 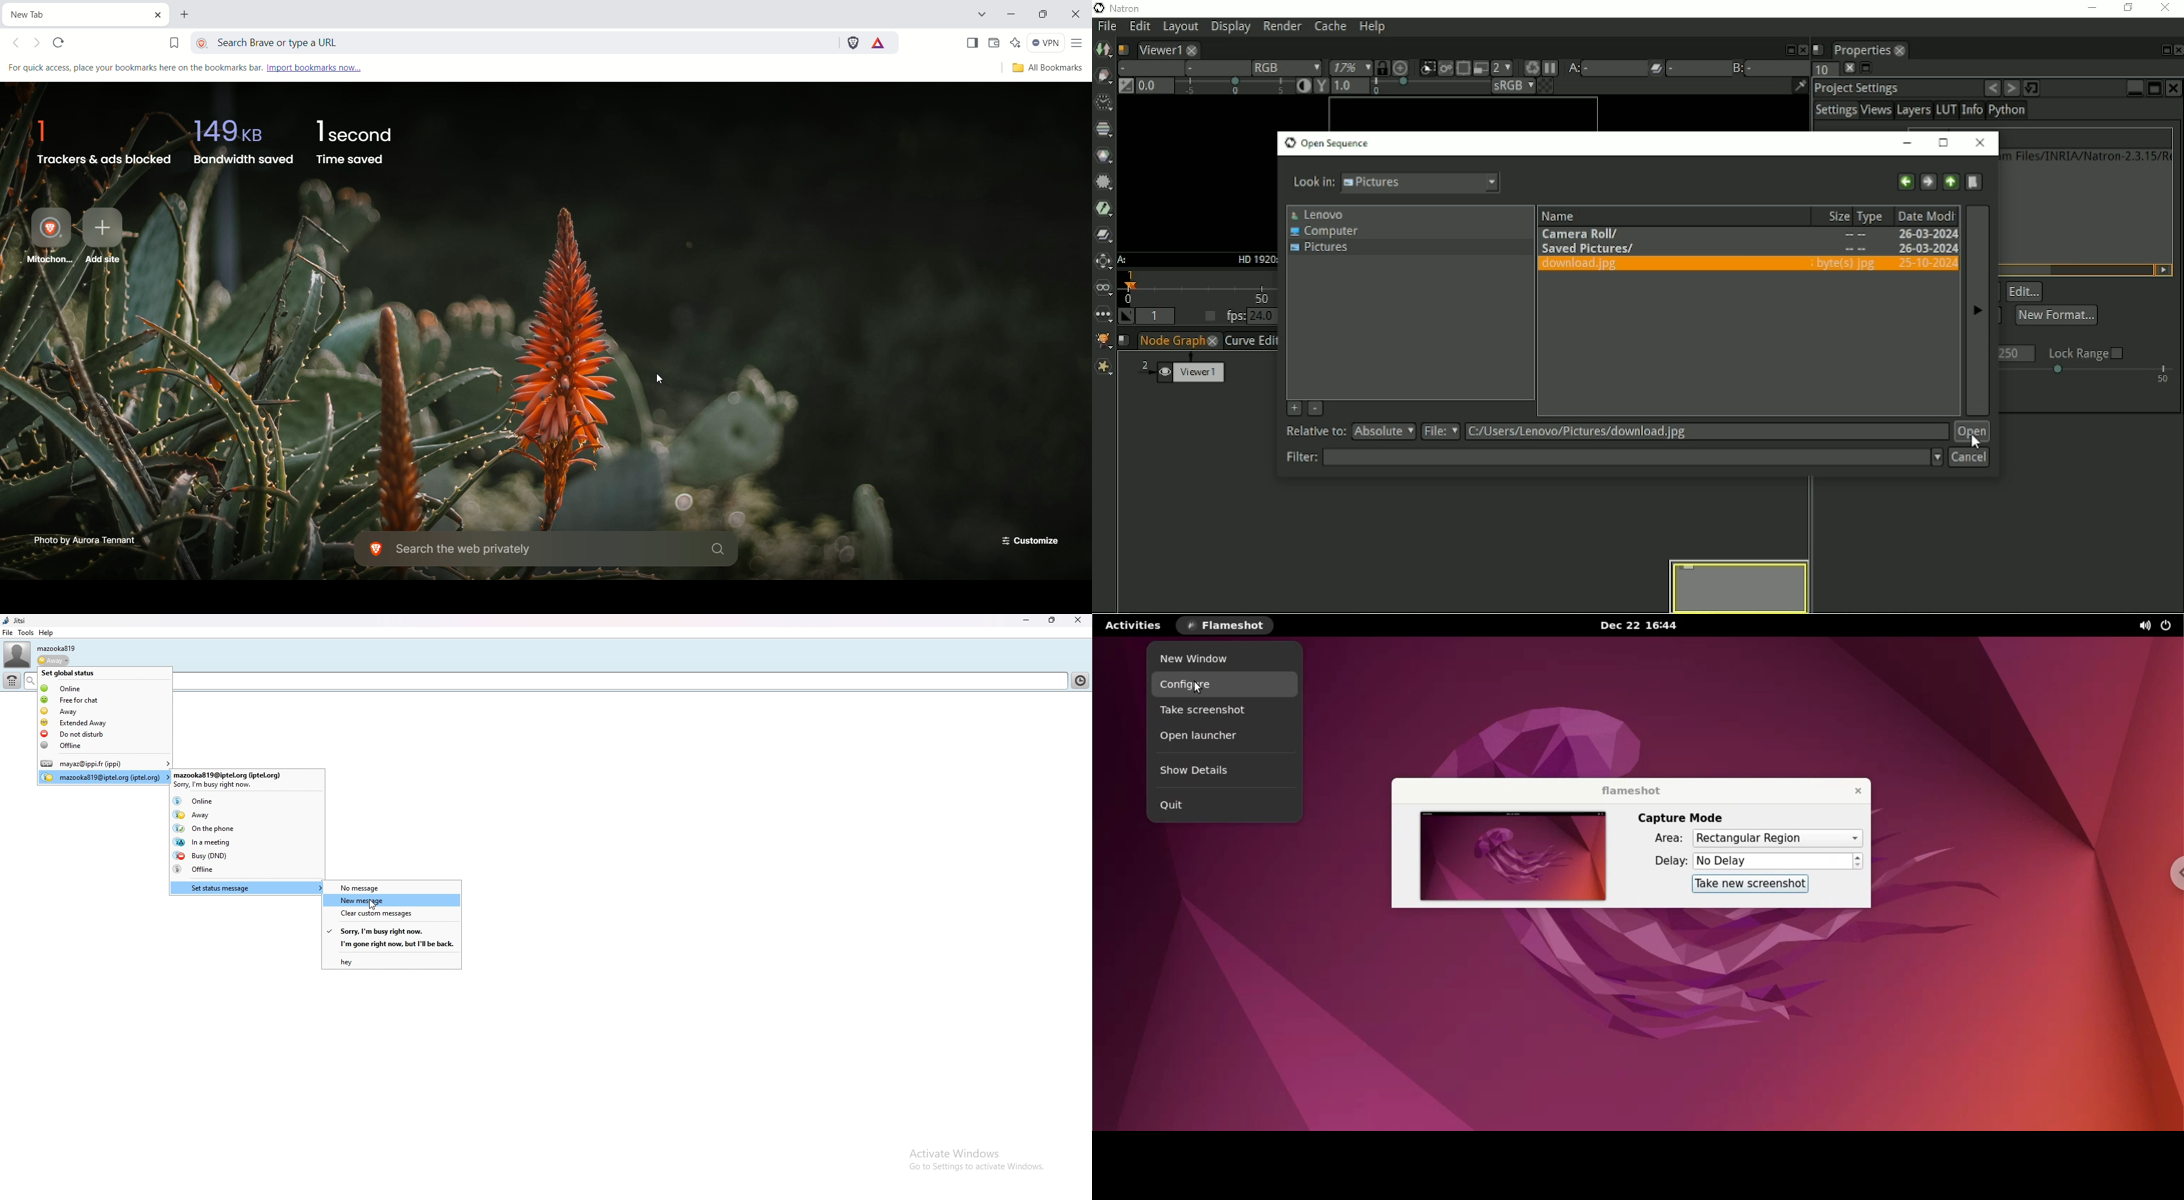 I want to click on cursor, so click(x=1205, y=686).